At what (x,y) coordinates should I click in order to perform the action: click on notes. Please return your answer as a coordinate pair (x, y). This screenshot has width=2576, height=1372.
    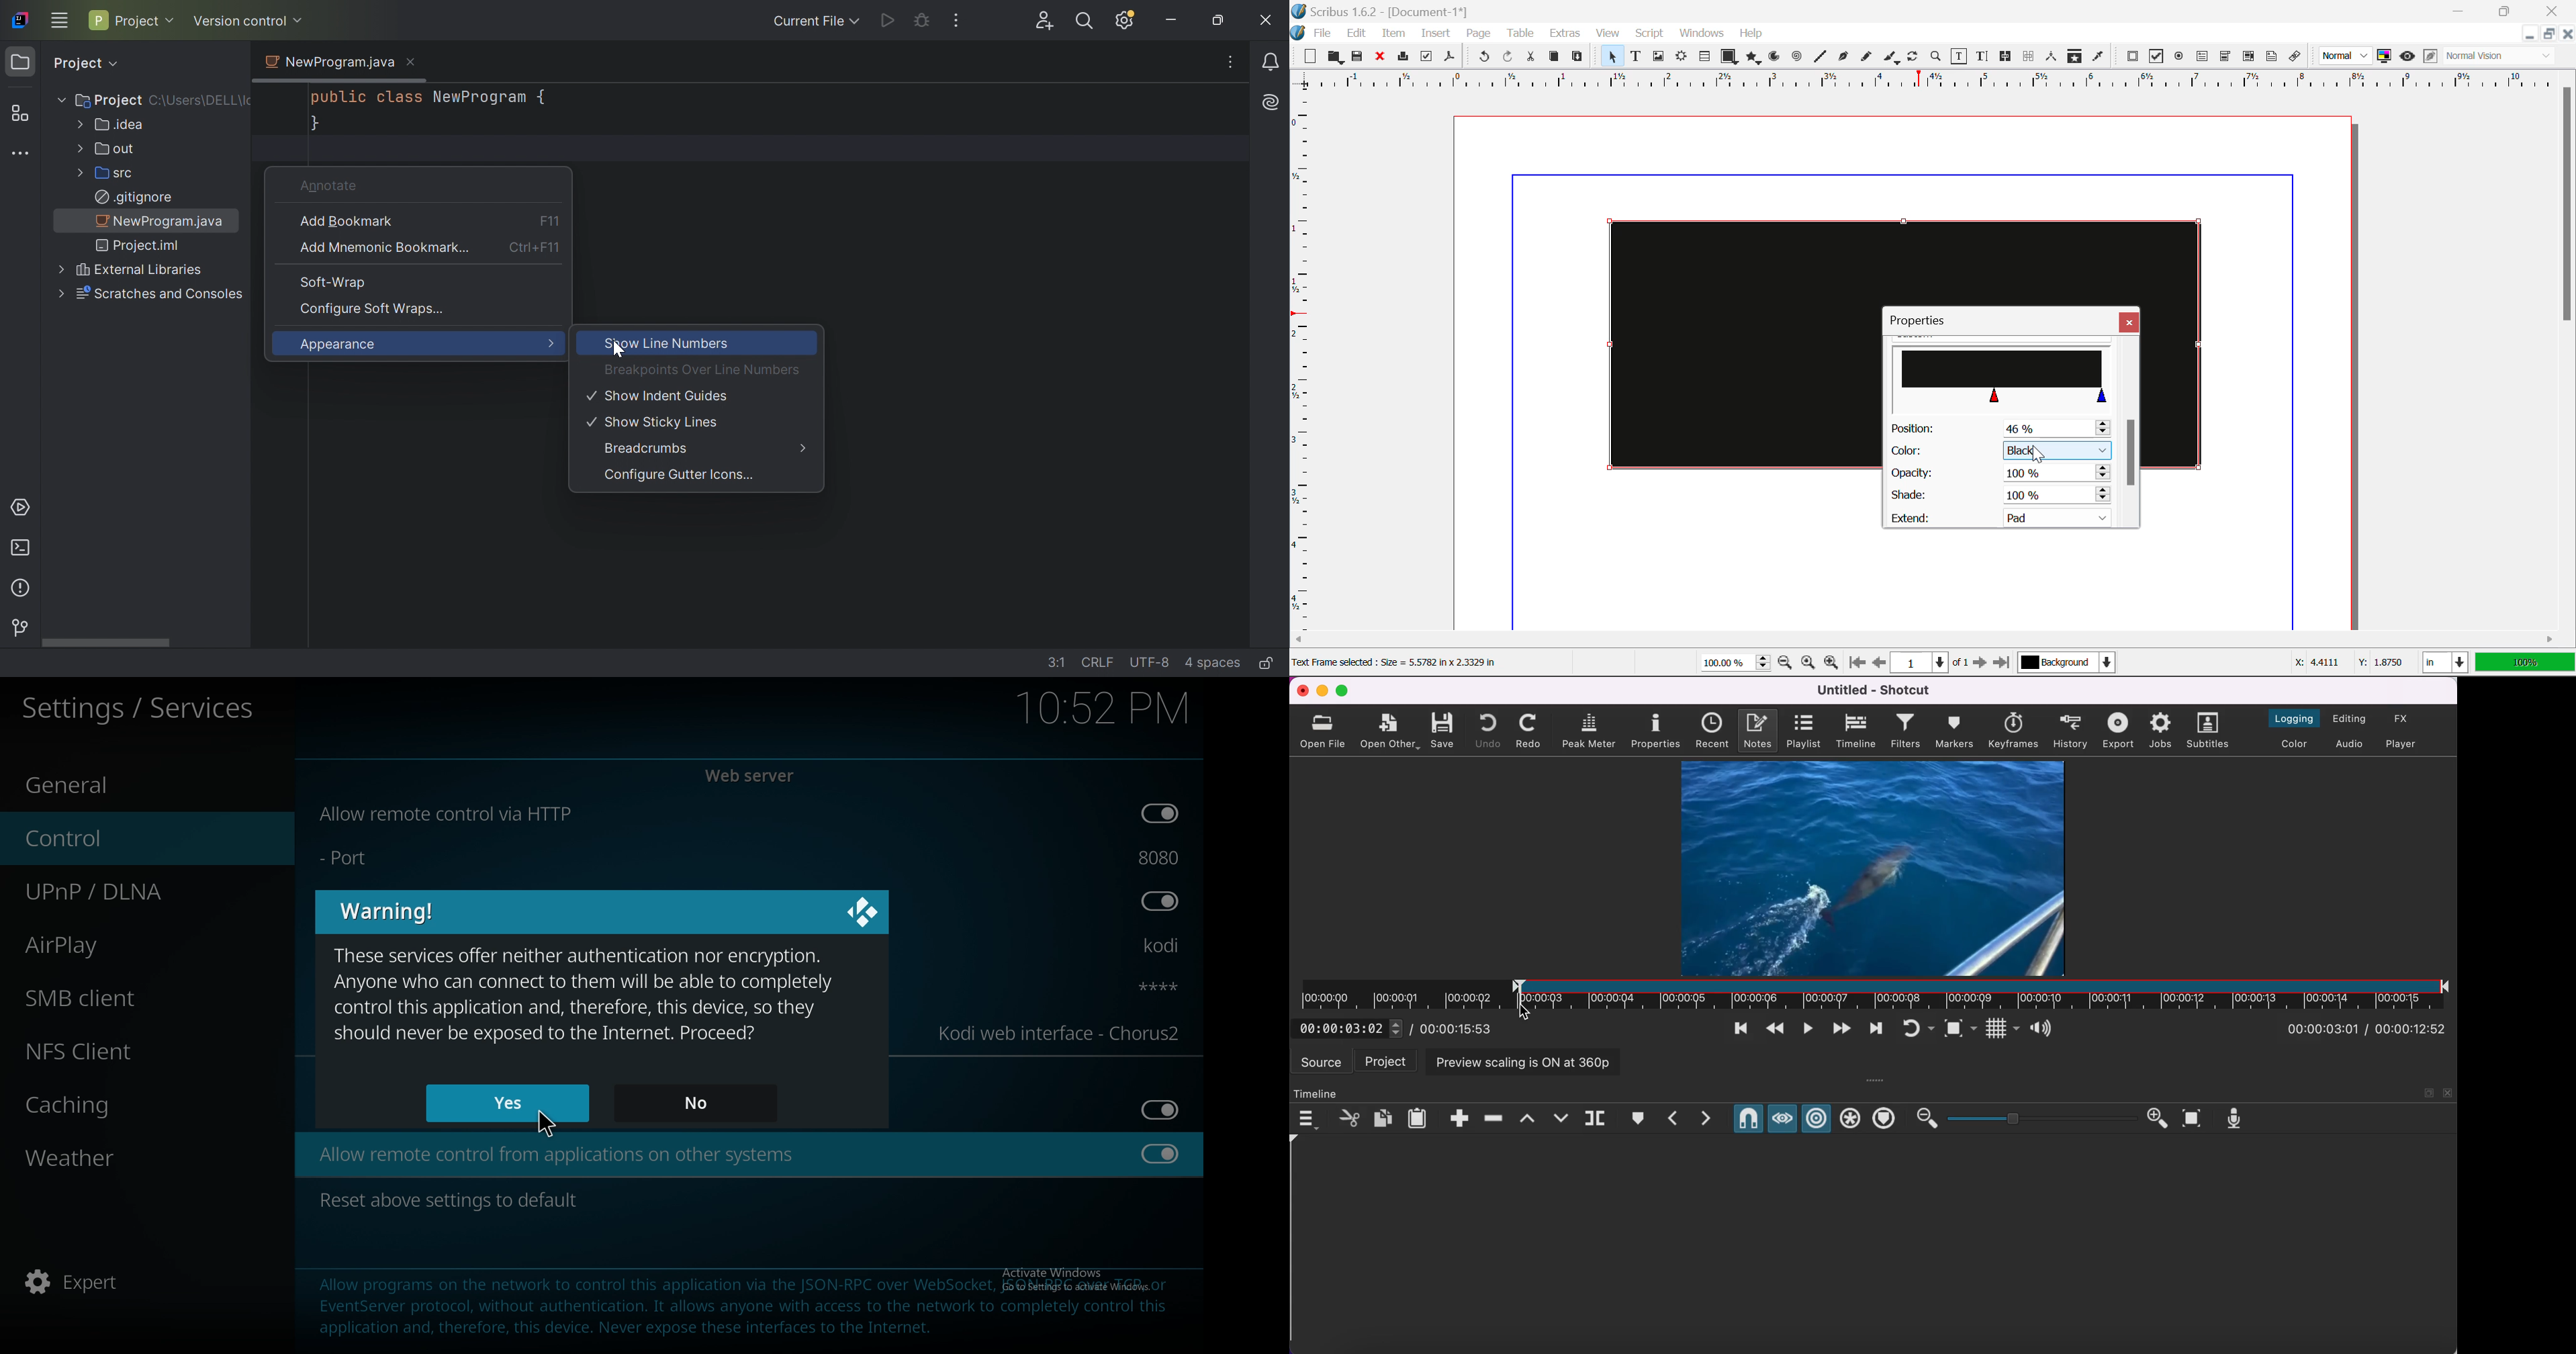
    Looking at the image, I should click on (1759, 730).